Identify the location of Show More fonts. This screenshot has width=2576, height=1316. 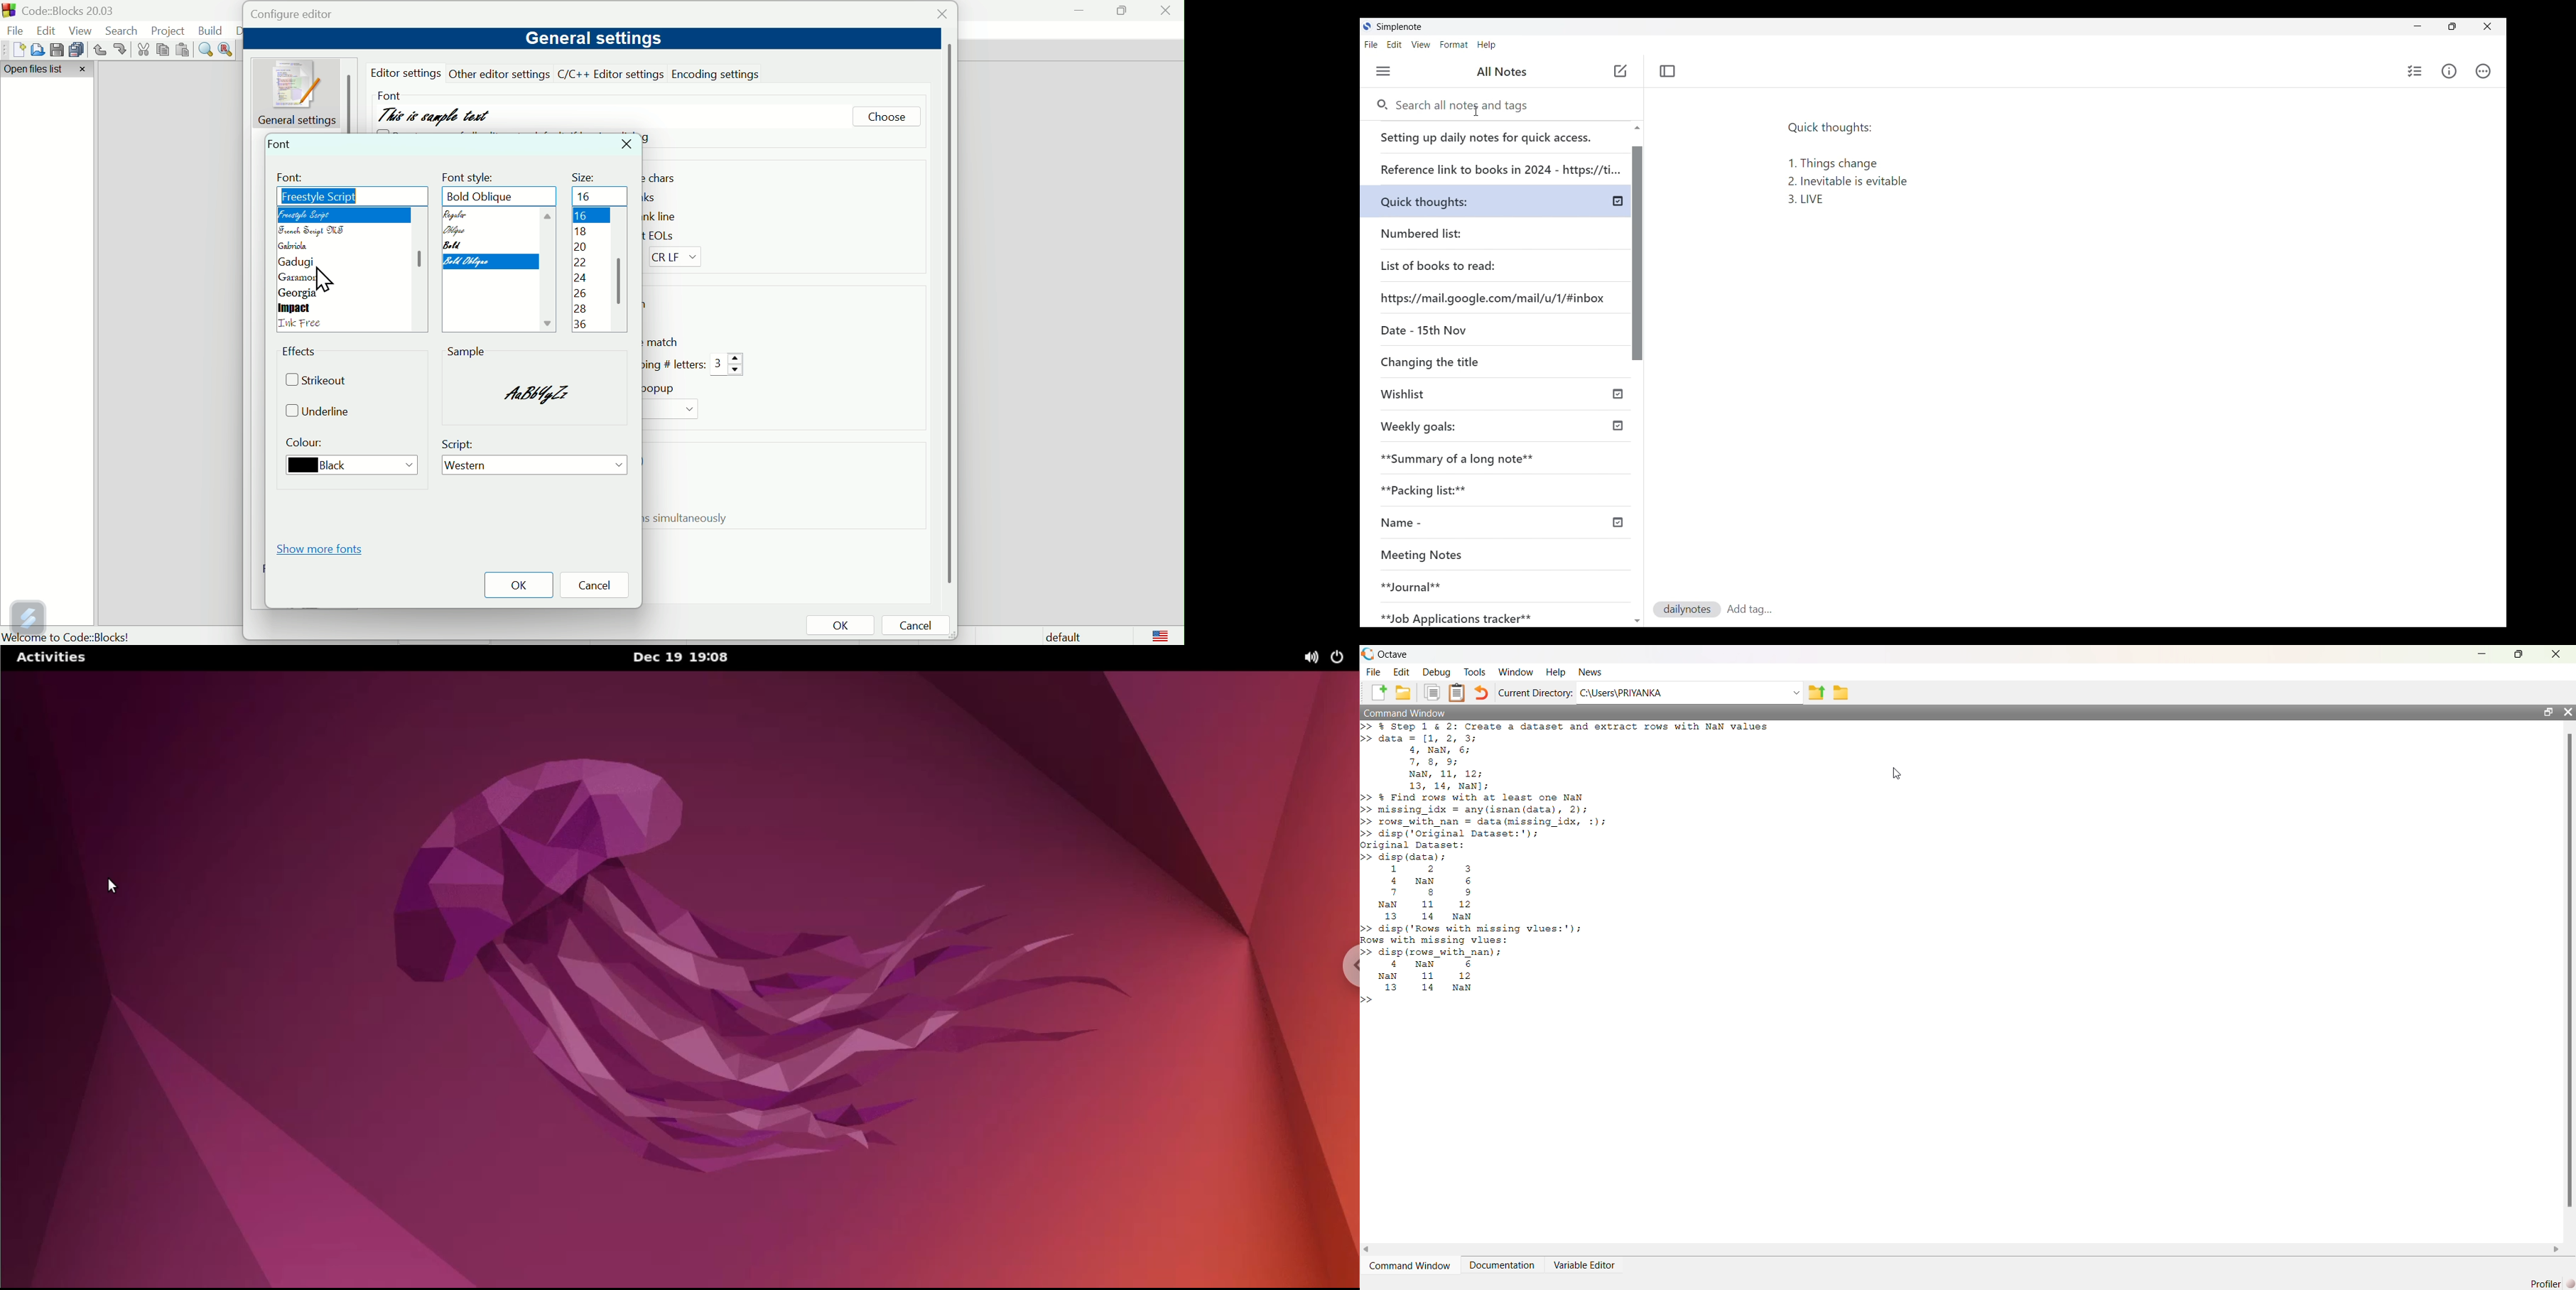
(324, 548).